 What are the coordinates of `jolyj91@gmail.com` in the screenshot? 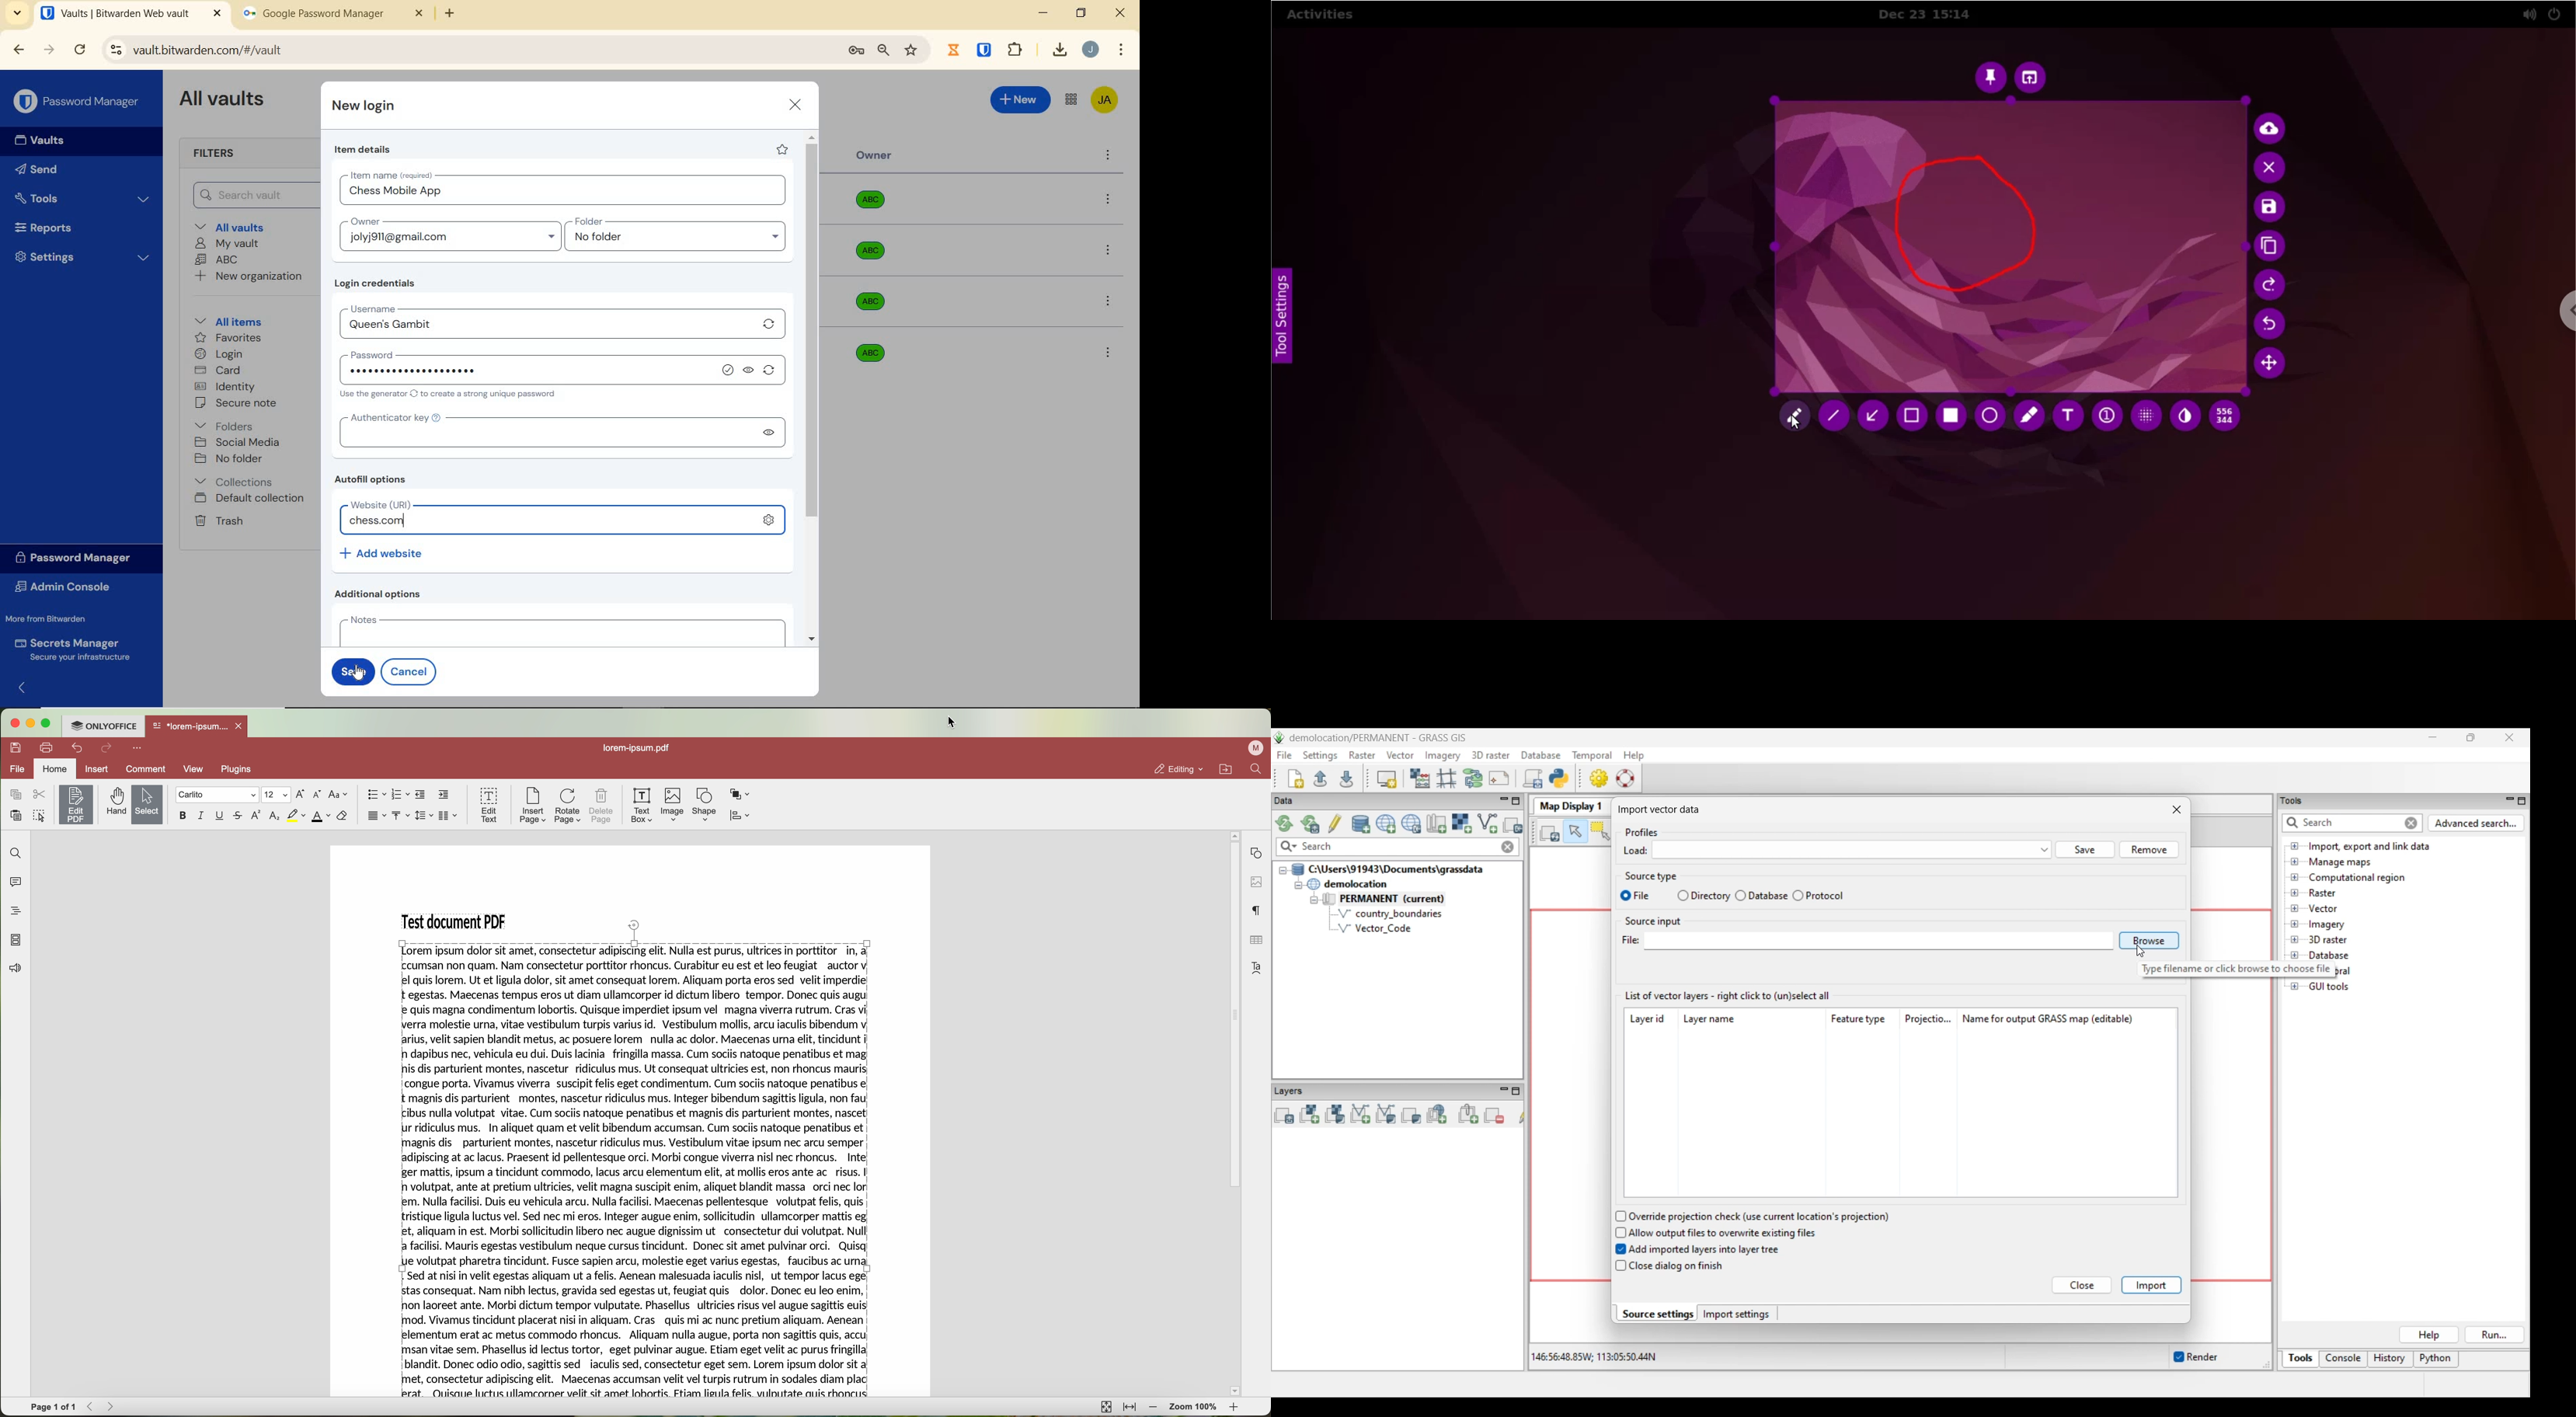 It's located at (453, 240).